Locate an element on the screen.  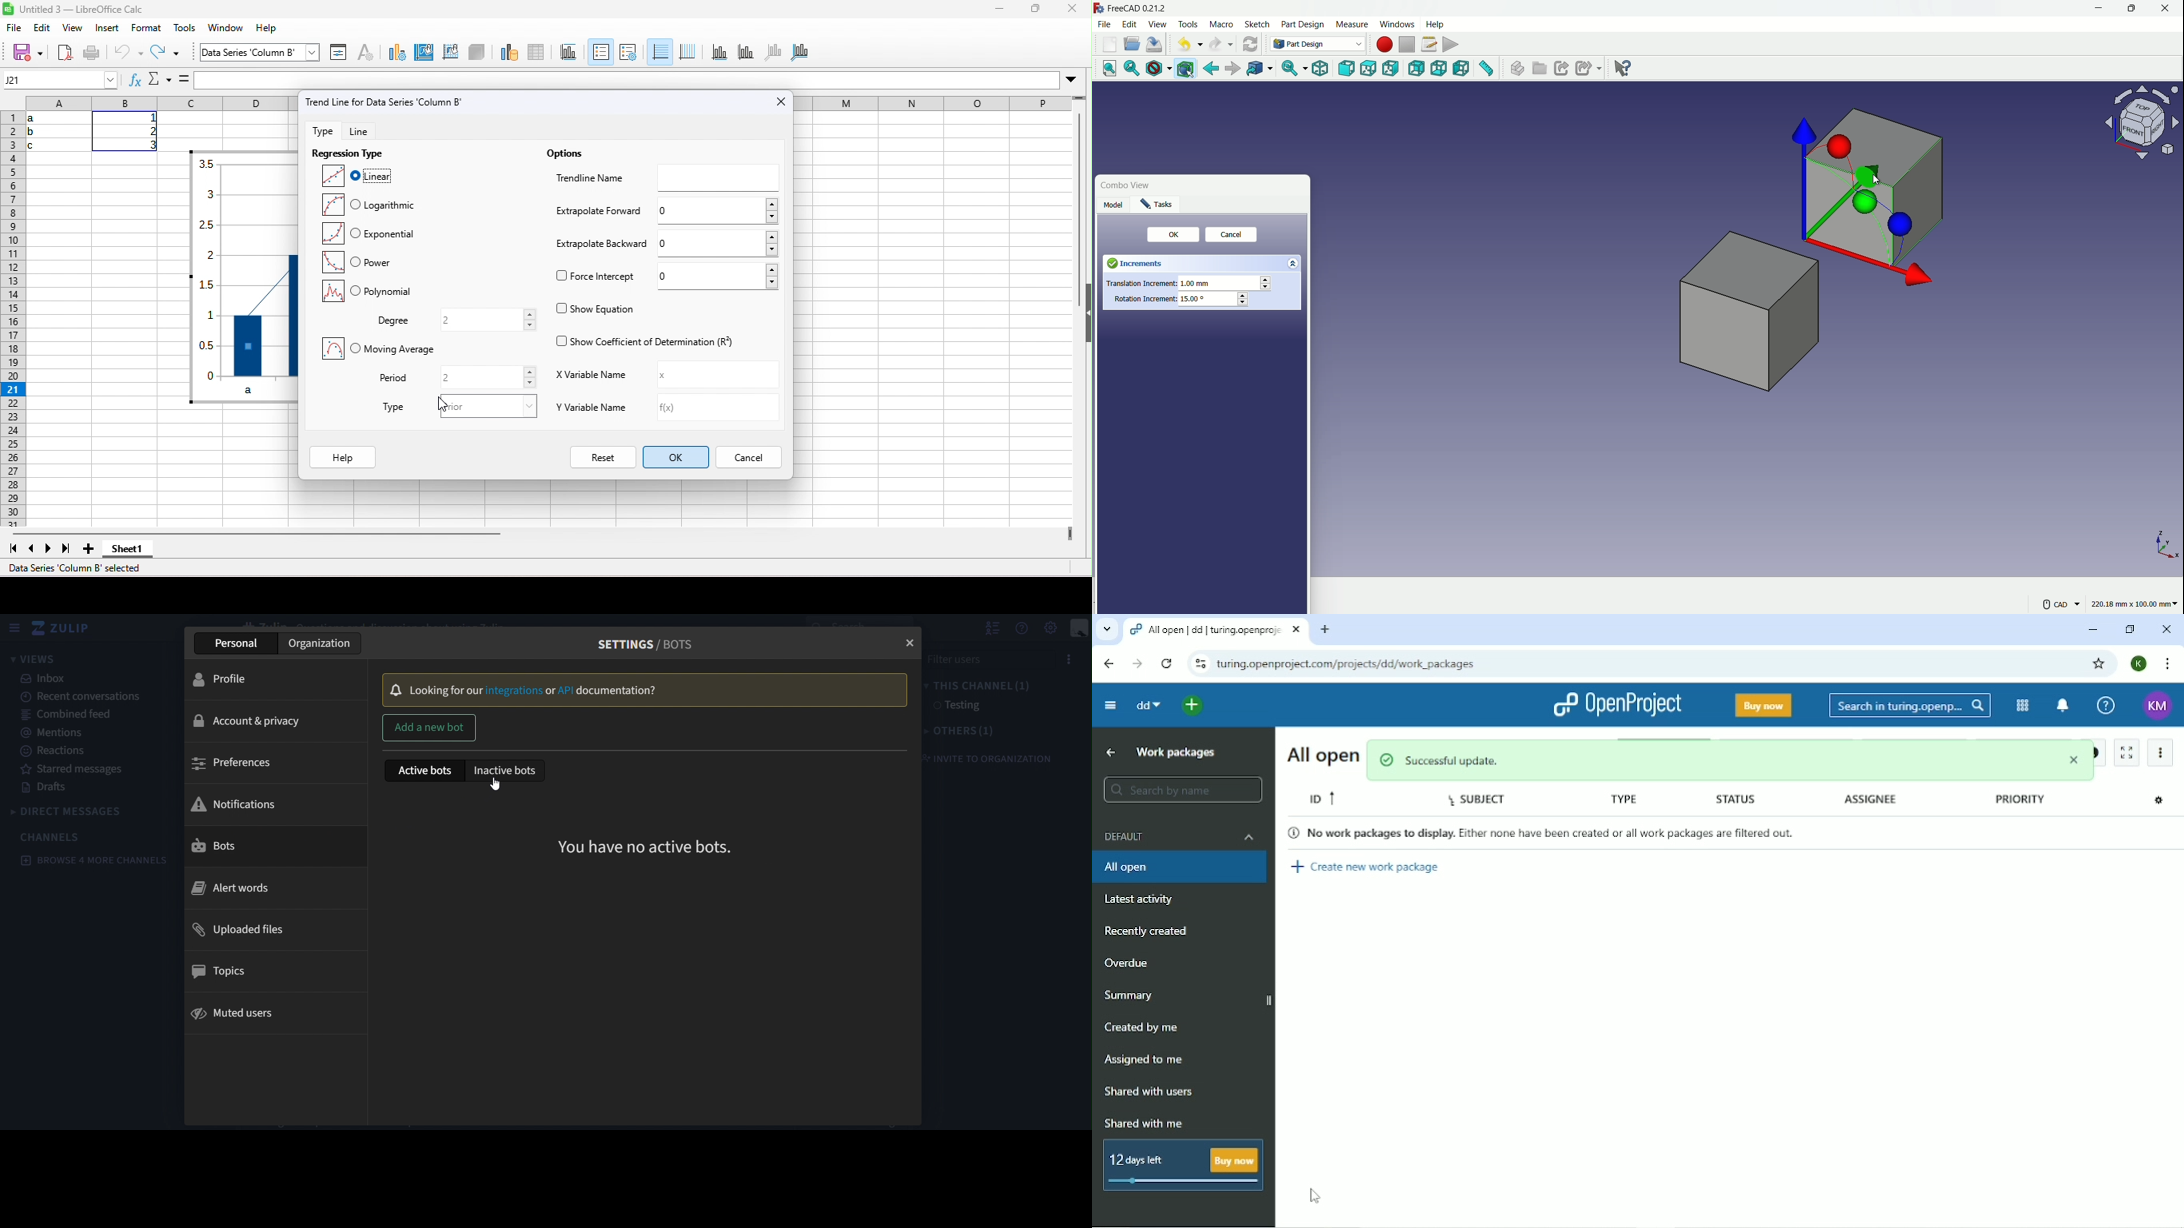
Recently created is located at coordinates (1149, 930).